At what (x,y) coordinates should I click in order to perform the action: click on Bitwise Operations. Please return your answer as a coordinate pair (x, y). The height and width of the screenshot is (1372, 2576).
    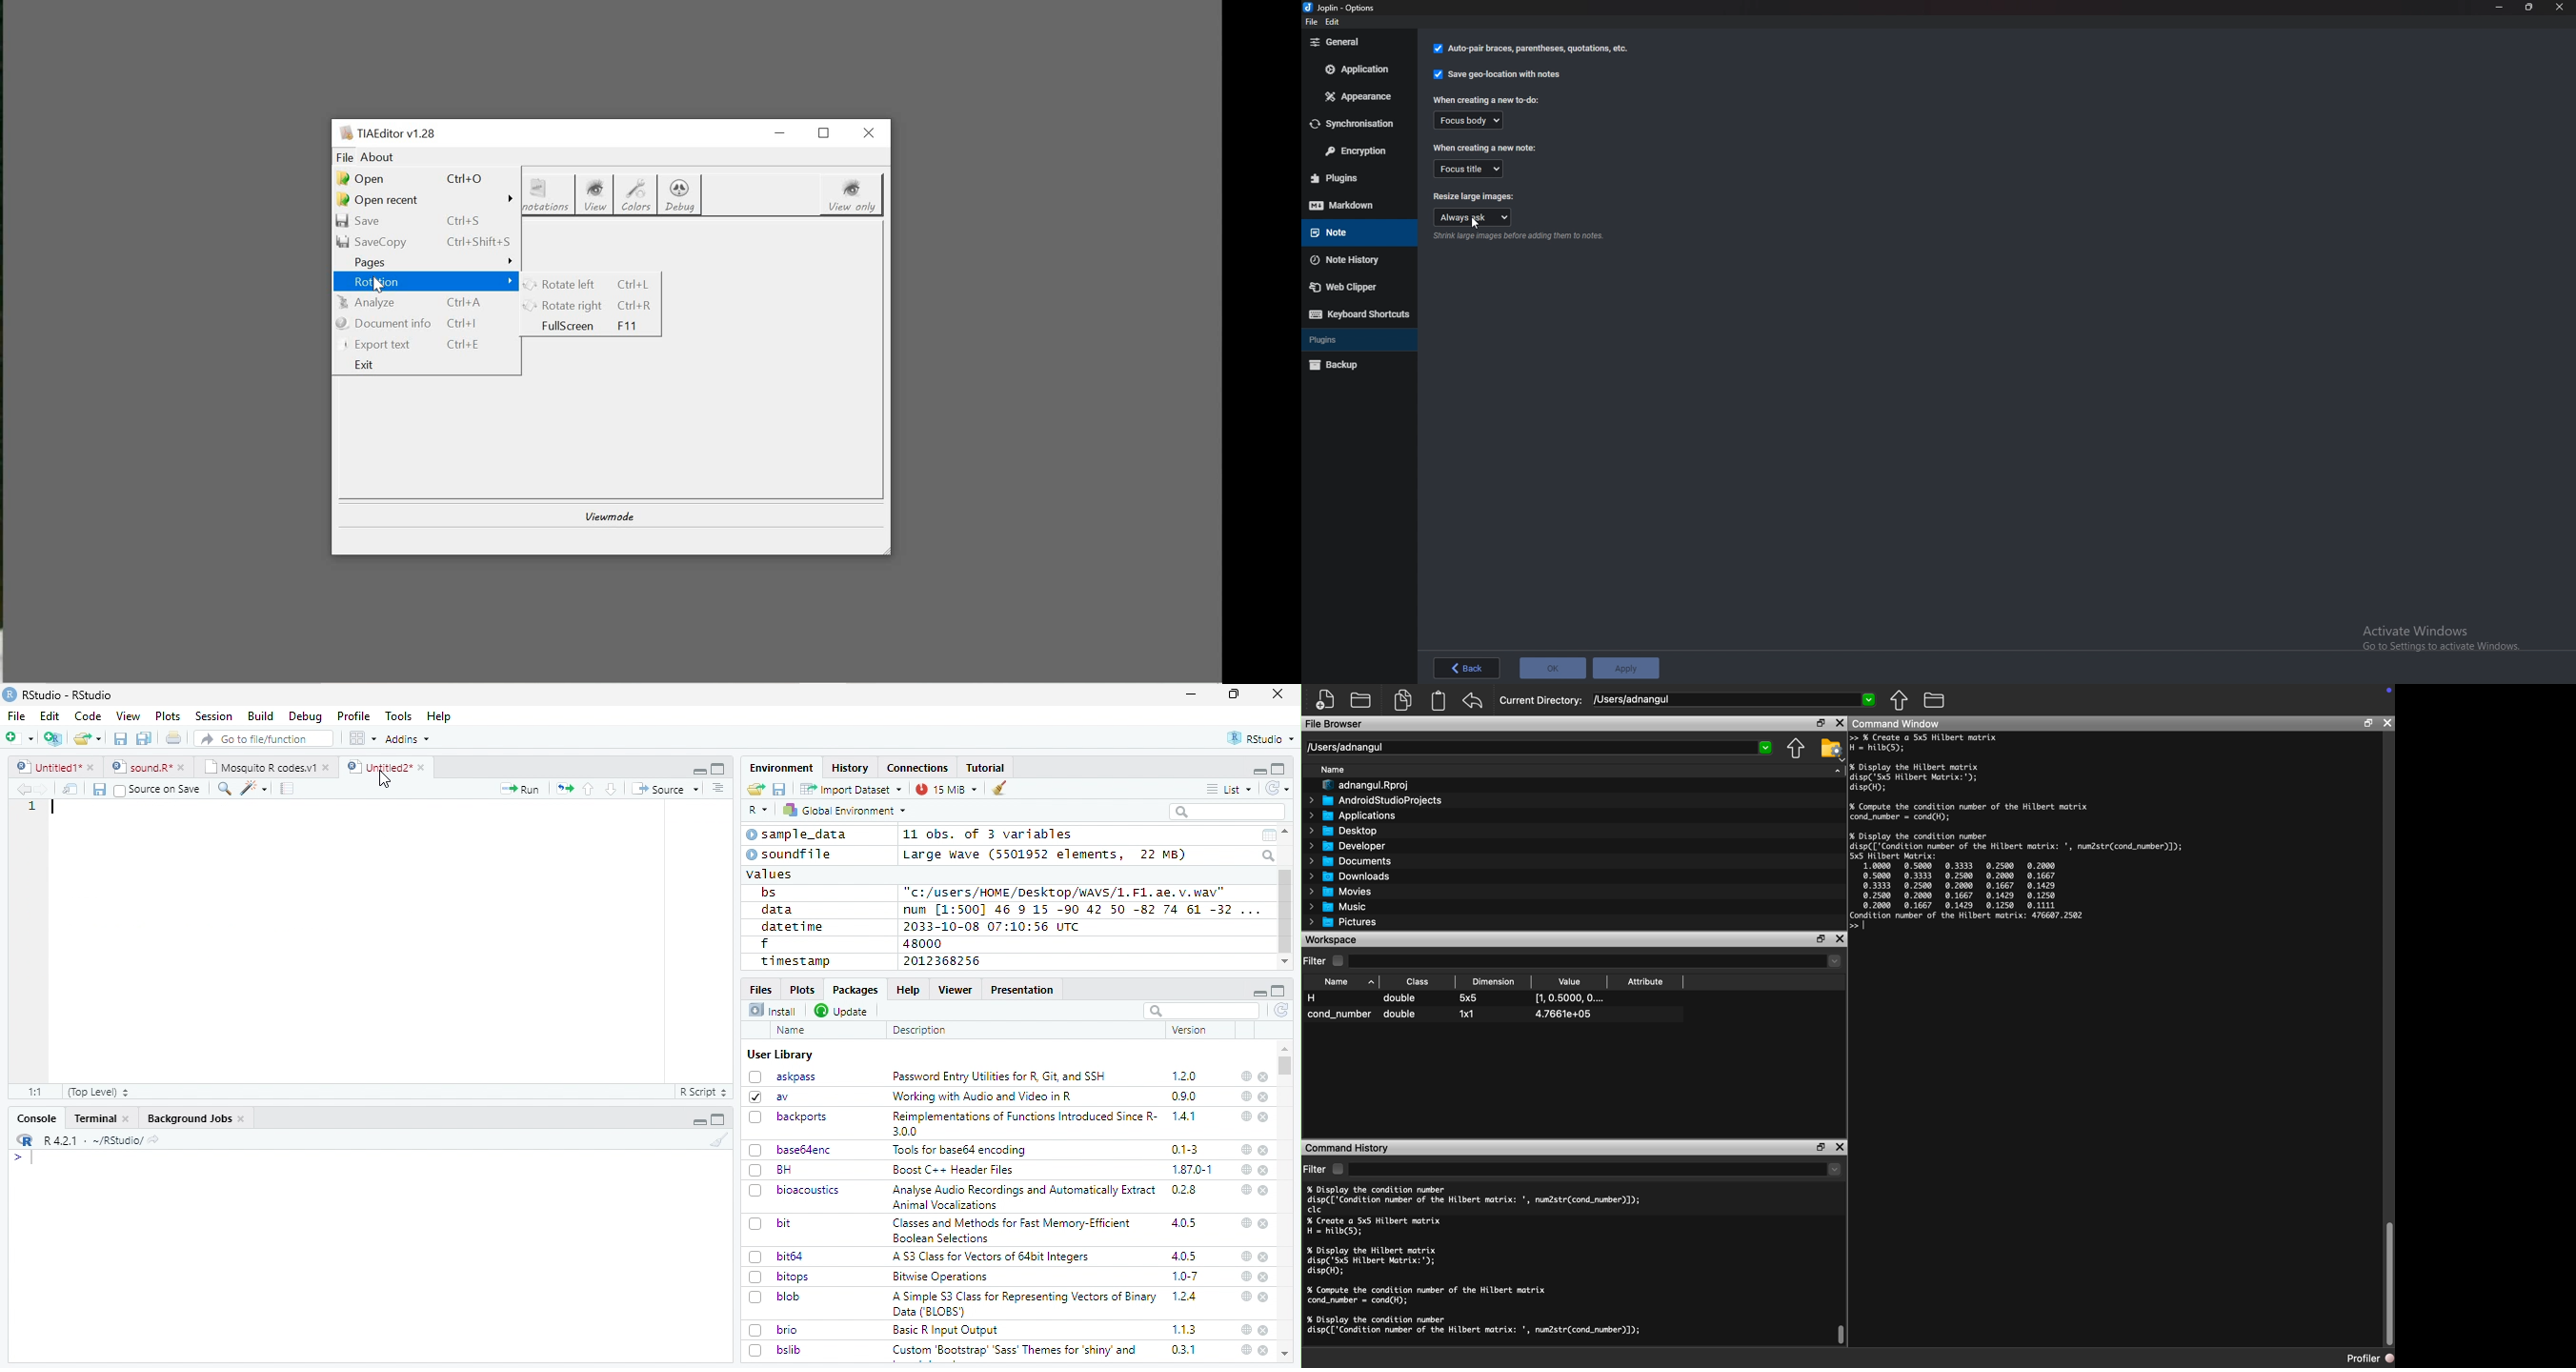
    Looking at the image, I should click on (942, 1277).